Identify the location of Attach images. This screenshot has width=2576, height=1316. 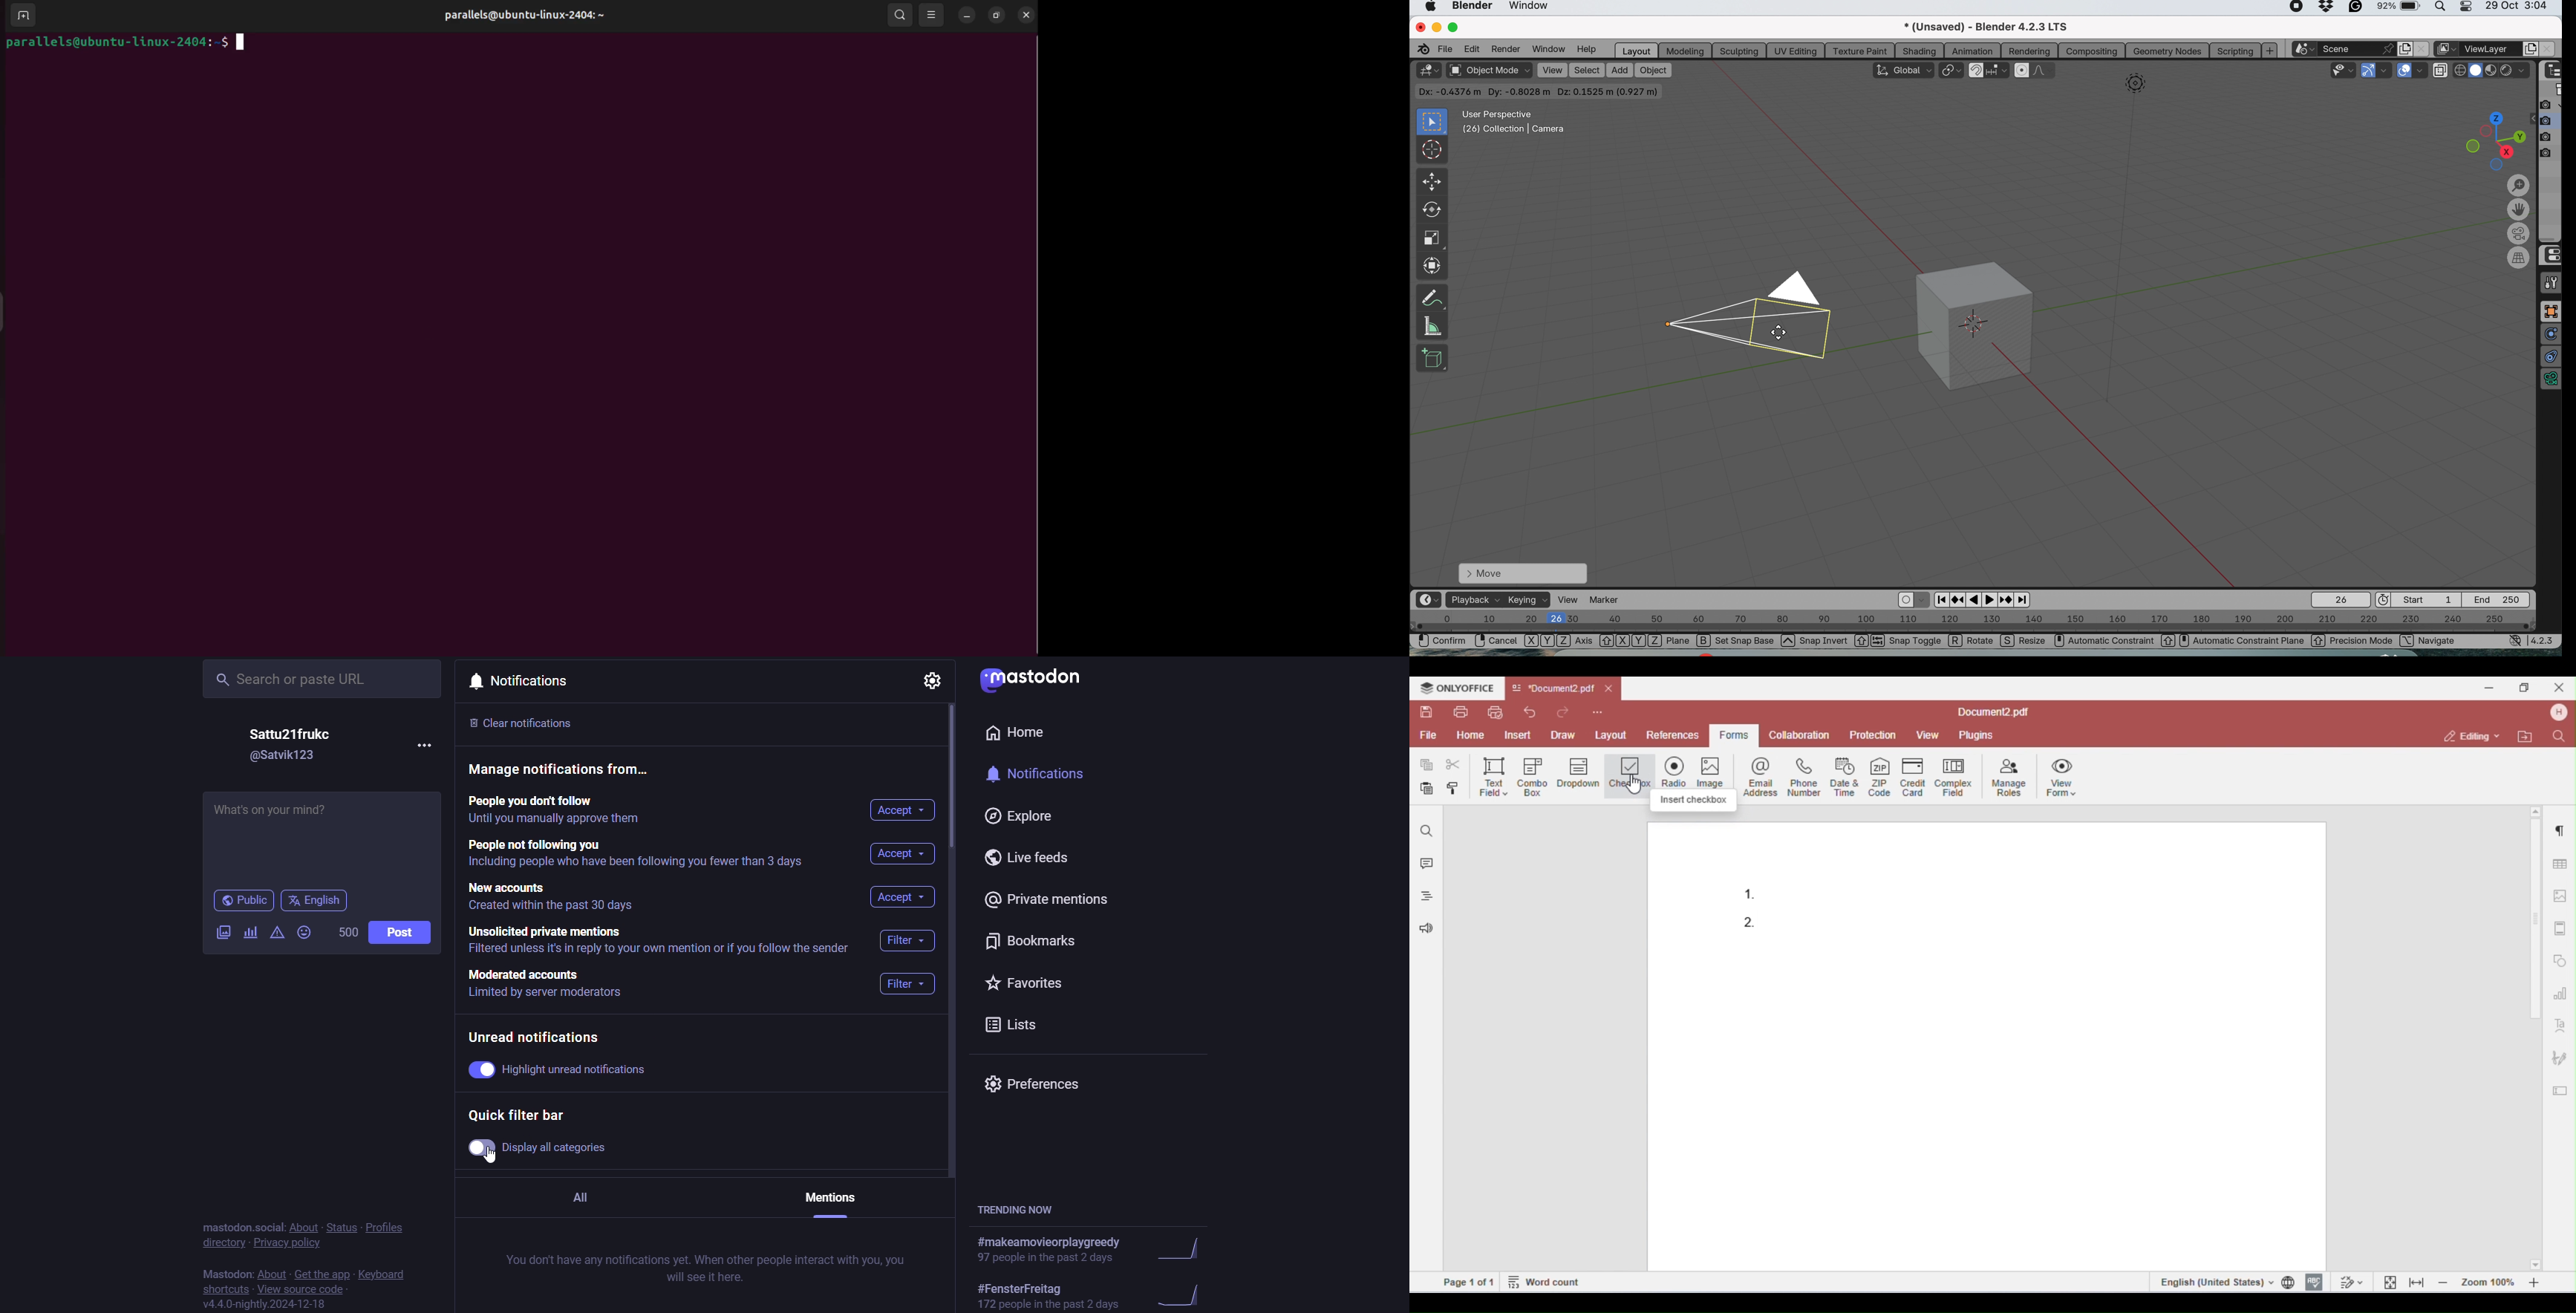
(224, 932).